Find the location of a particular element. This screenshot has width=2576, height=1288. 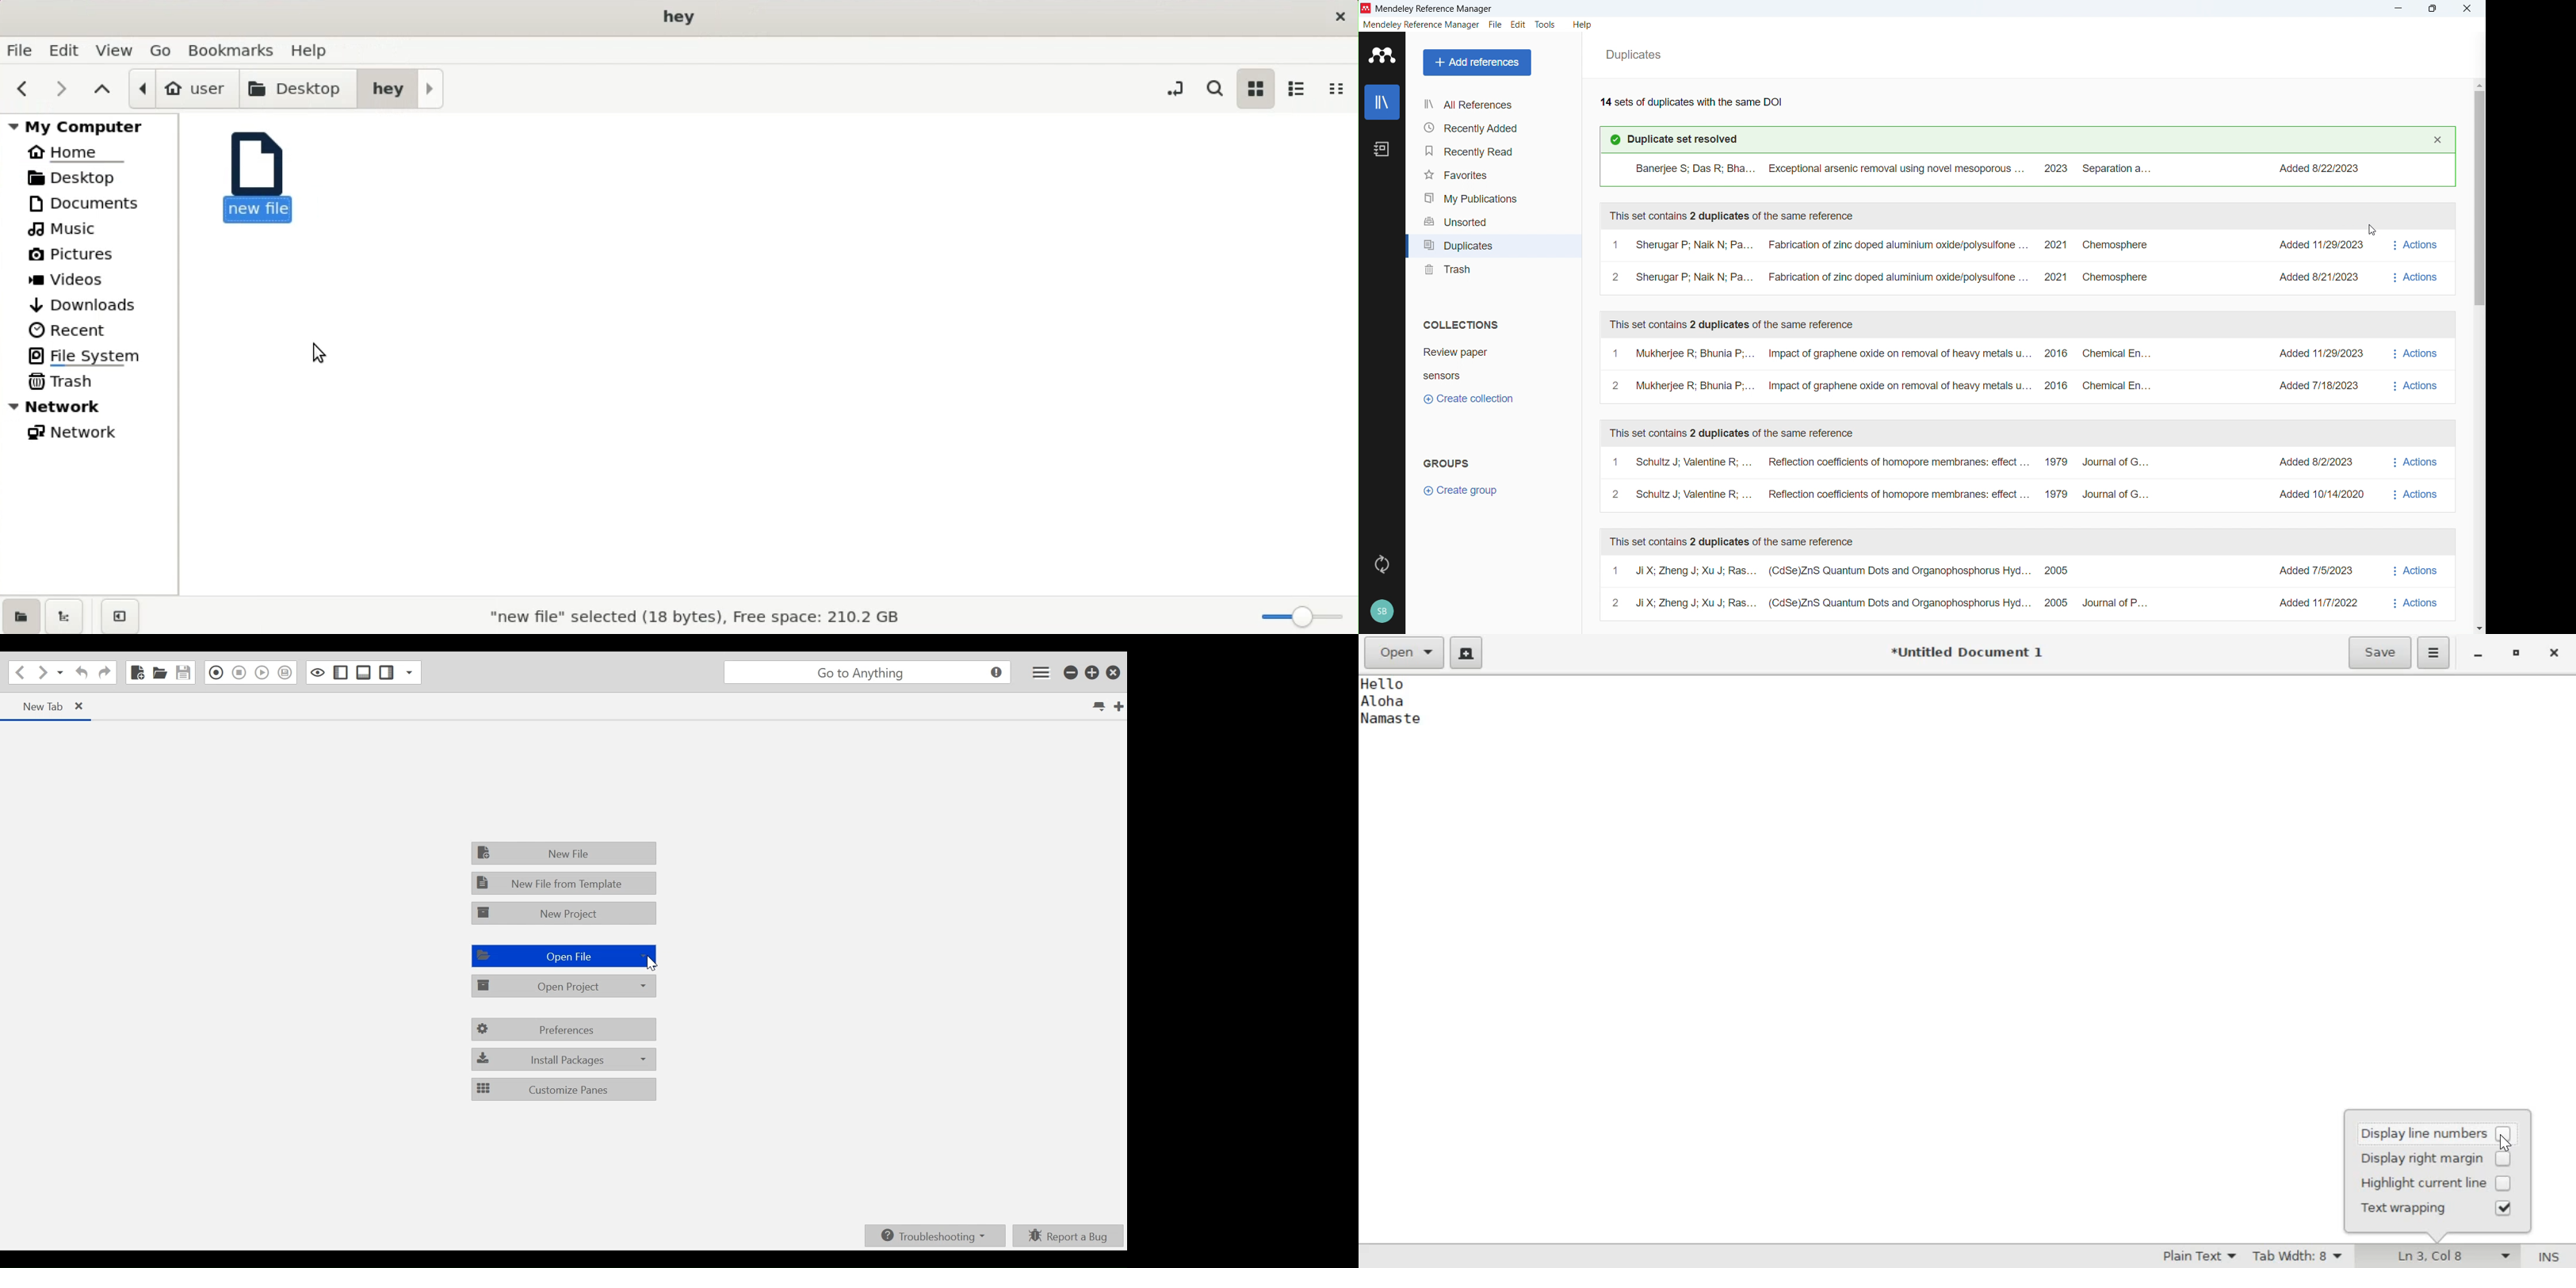

go is located at coordinates (162, 49).